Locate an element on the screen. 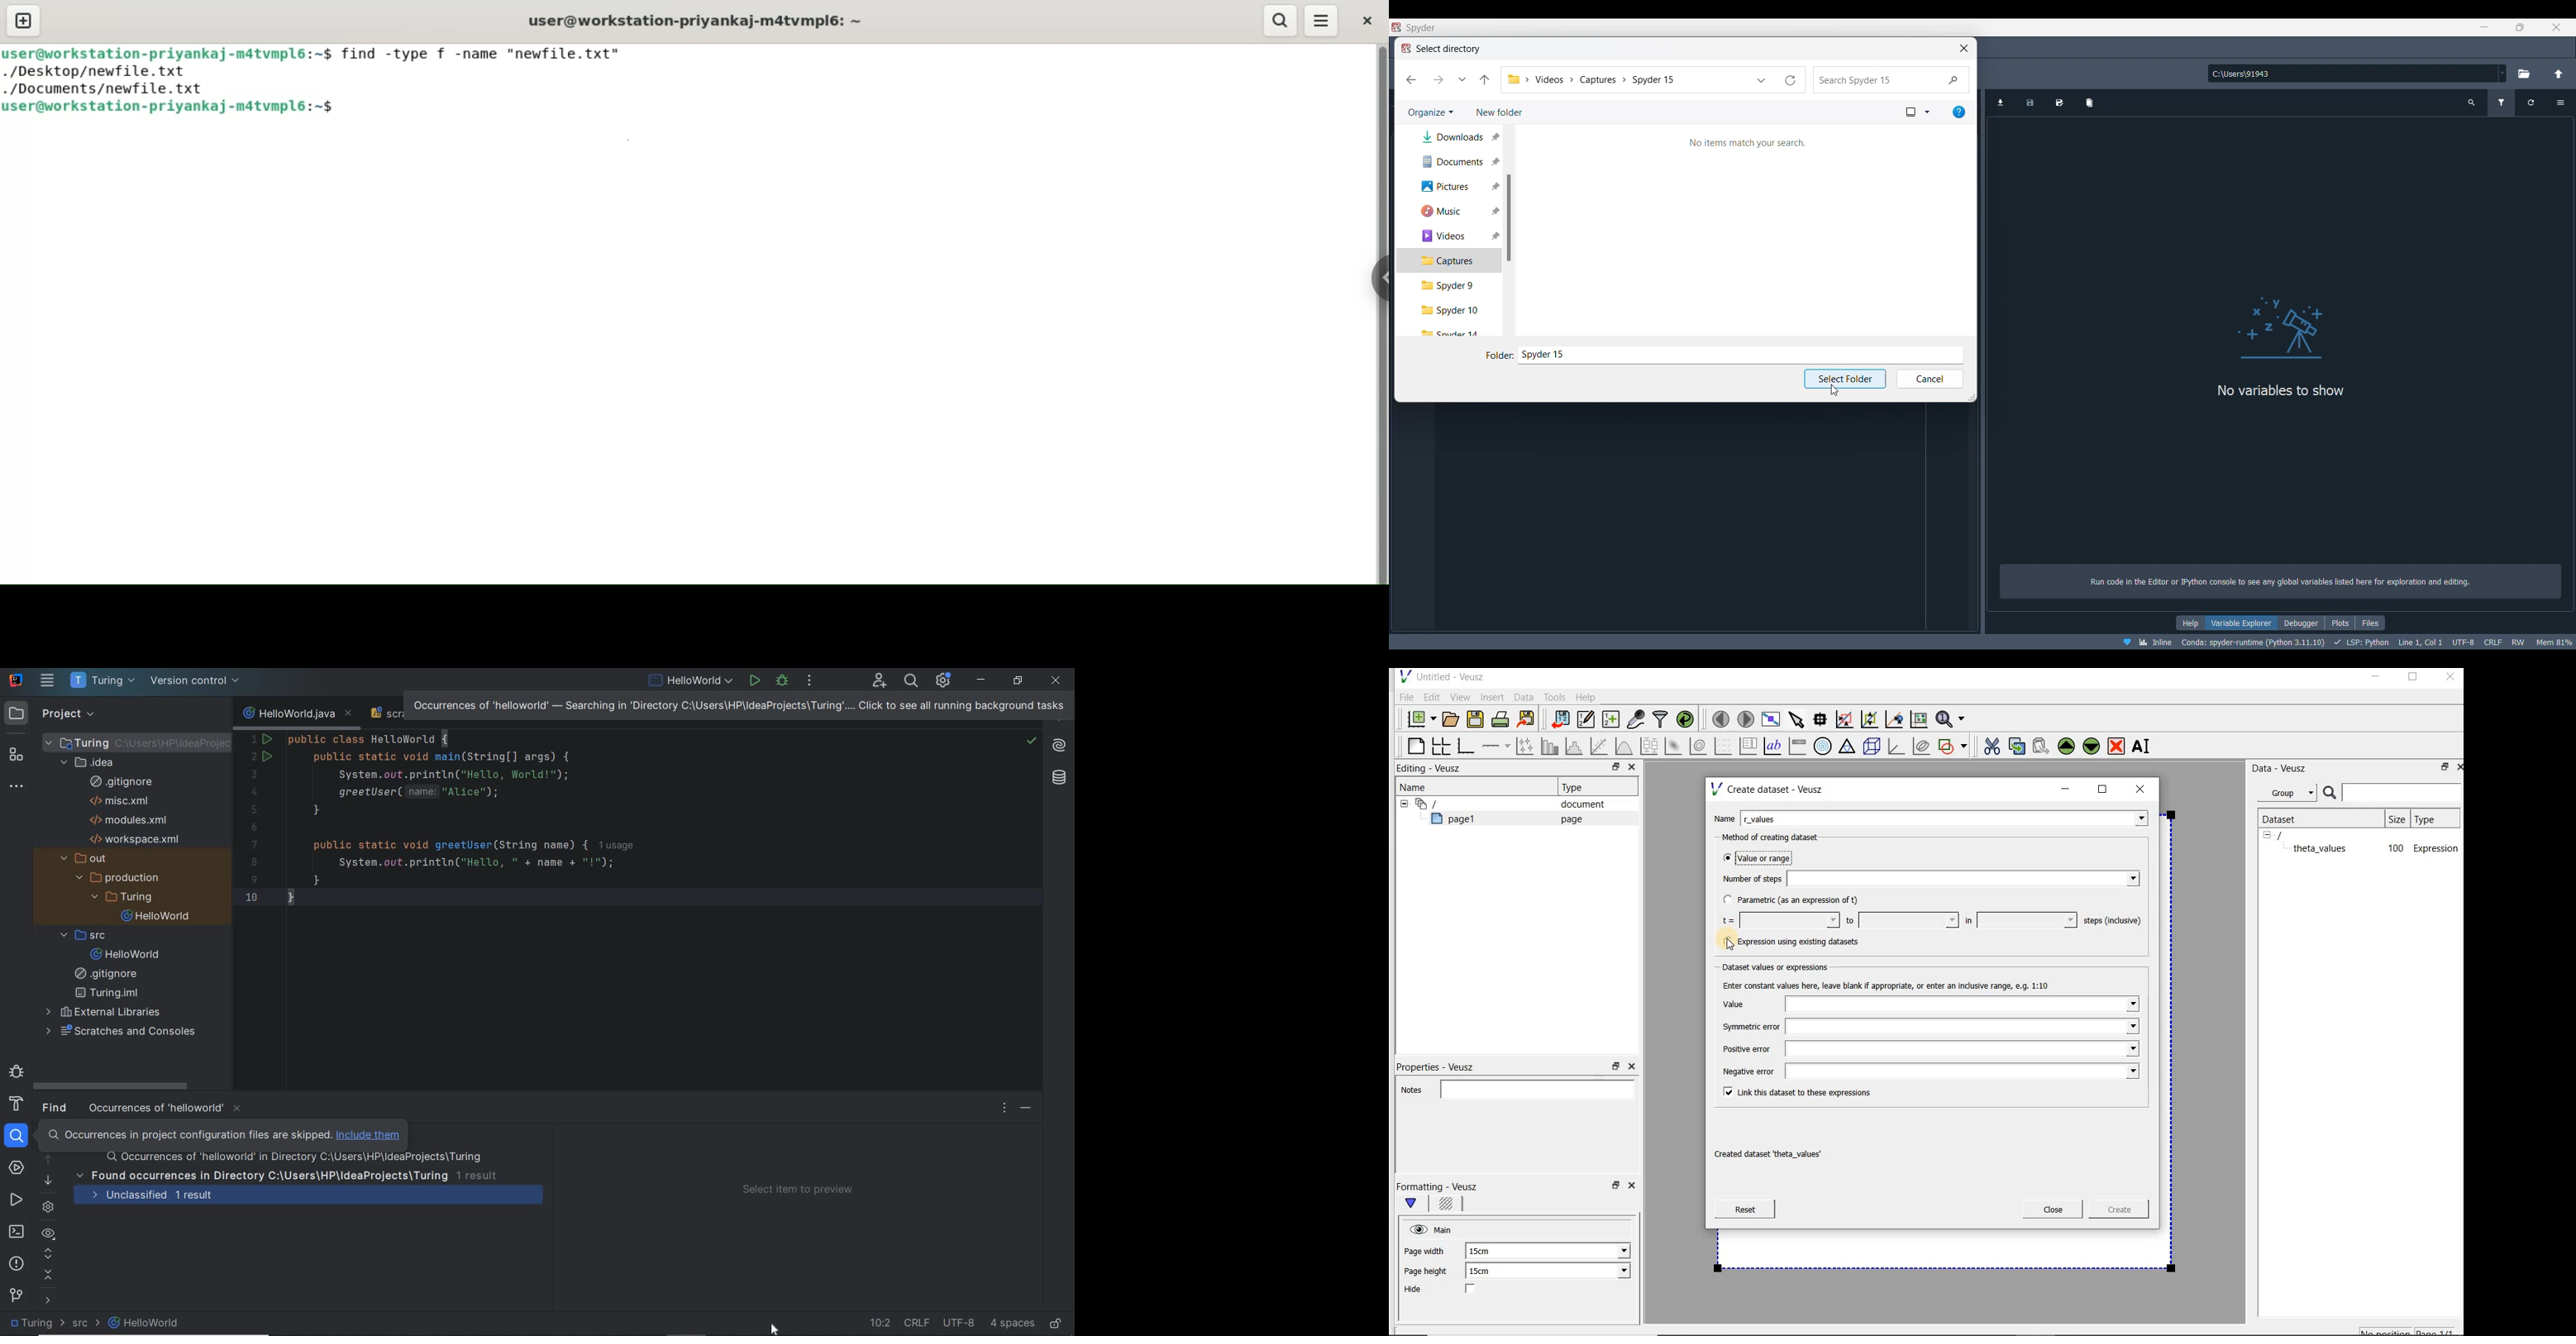  Browse a working directory, highlighted by cursor is located at coordinates (2525, 72).